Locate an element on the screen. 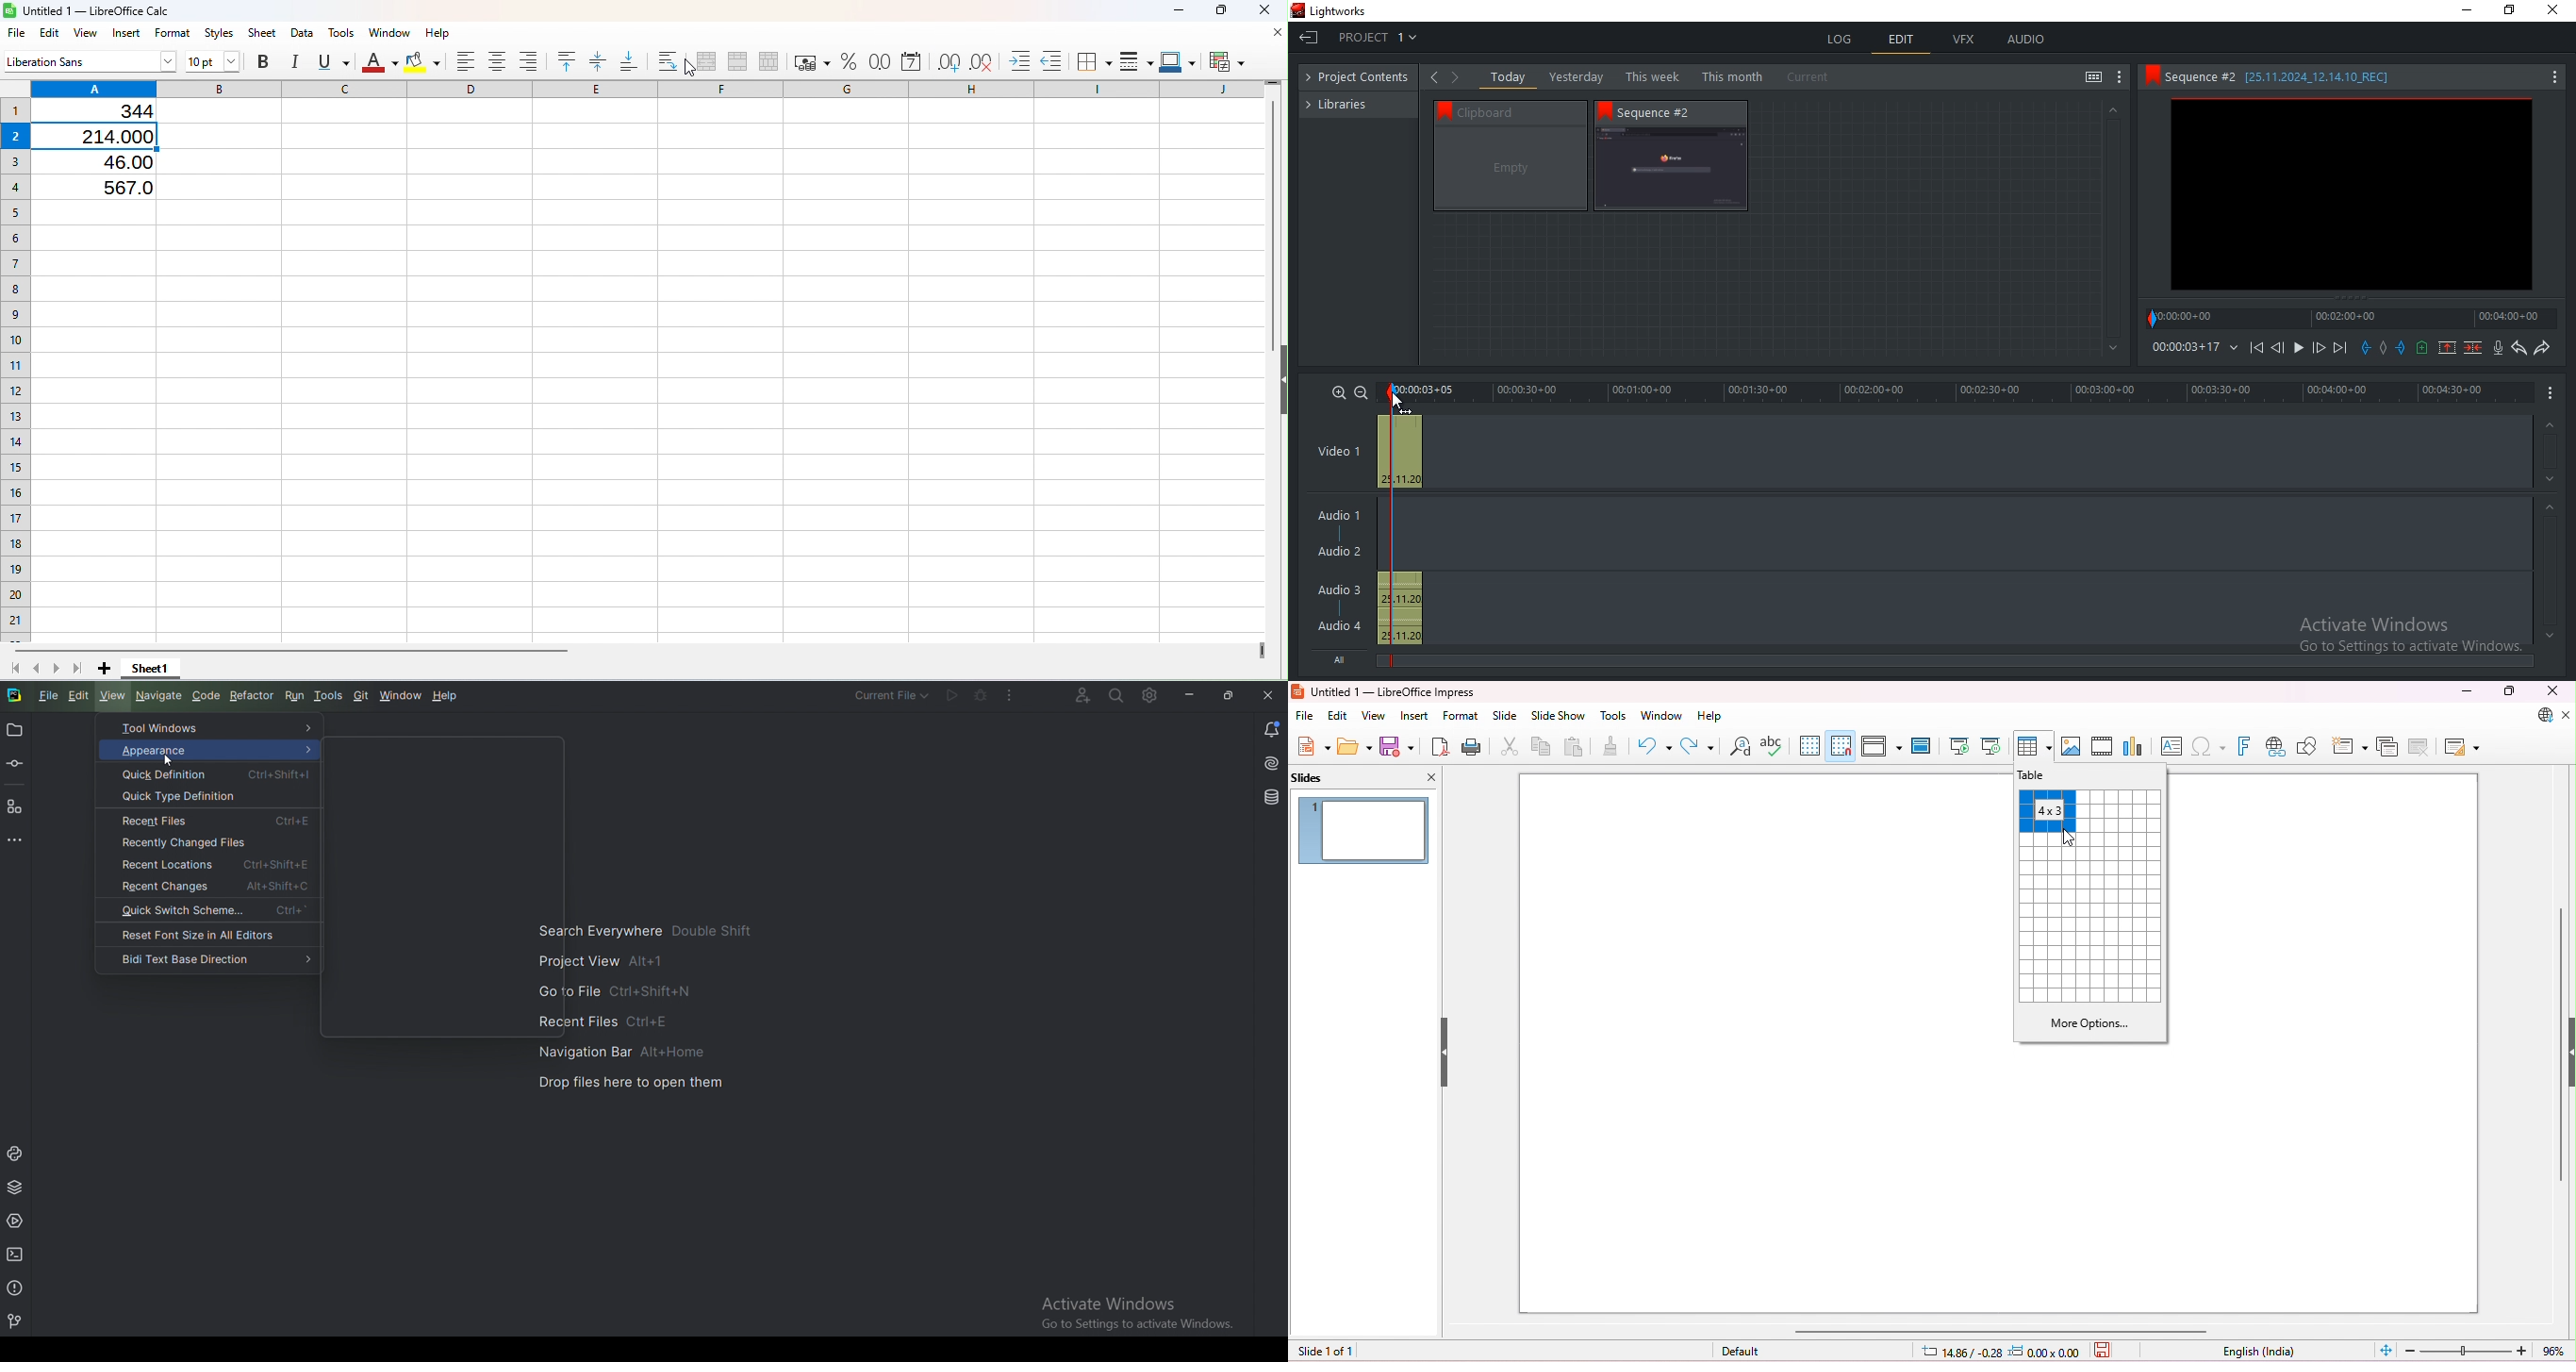 The width and height of the screenshot is (2576, 1372). Conditional is located at coordinates (1226, 60).